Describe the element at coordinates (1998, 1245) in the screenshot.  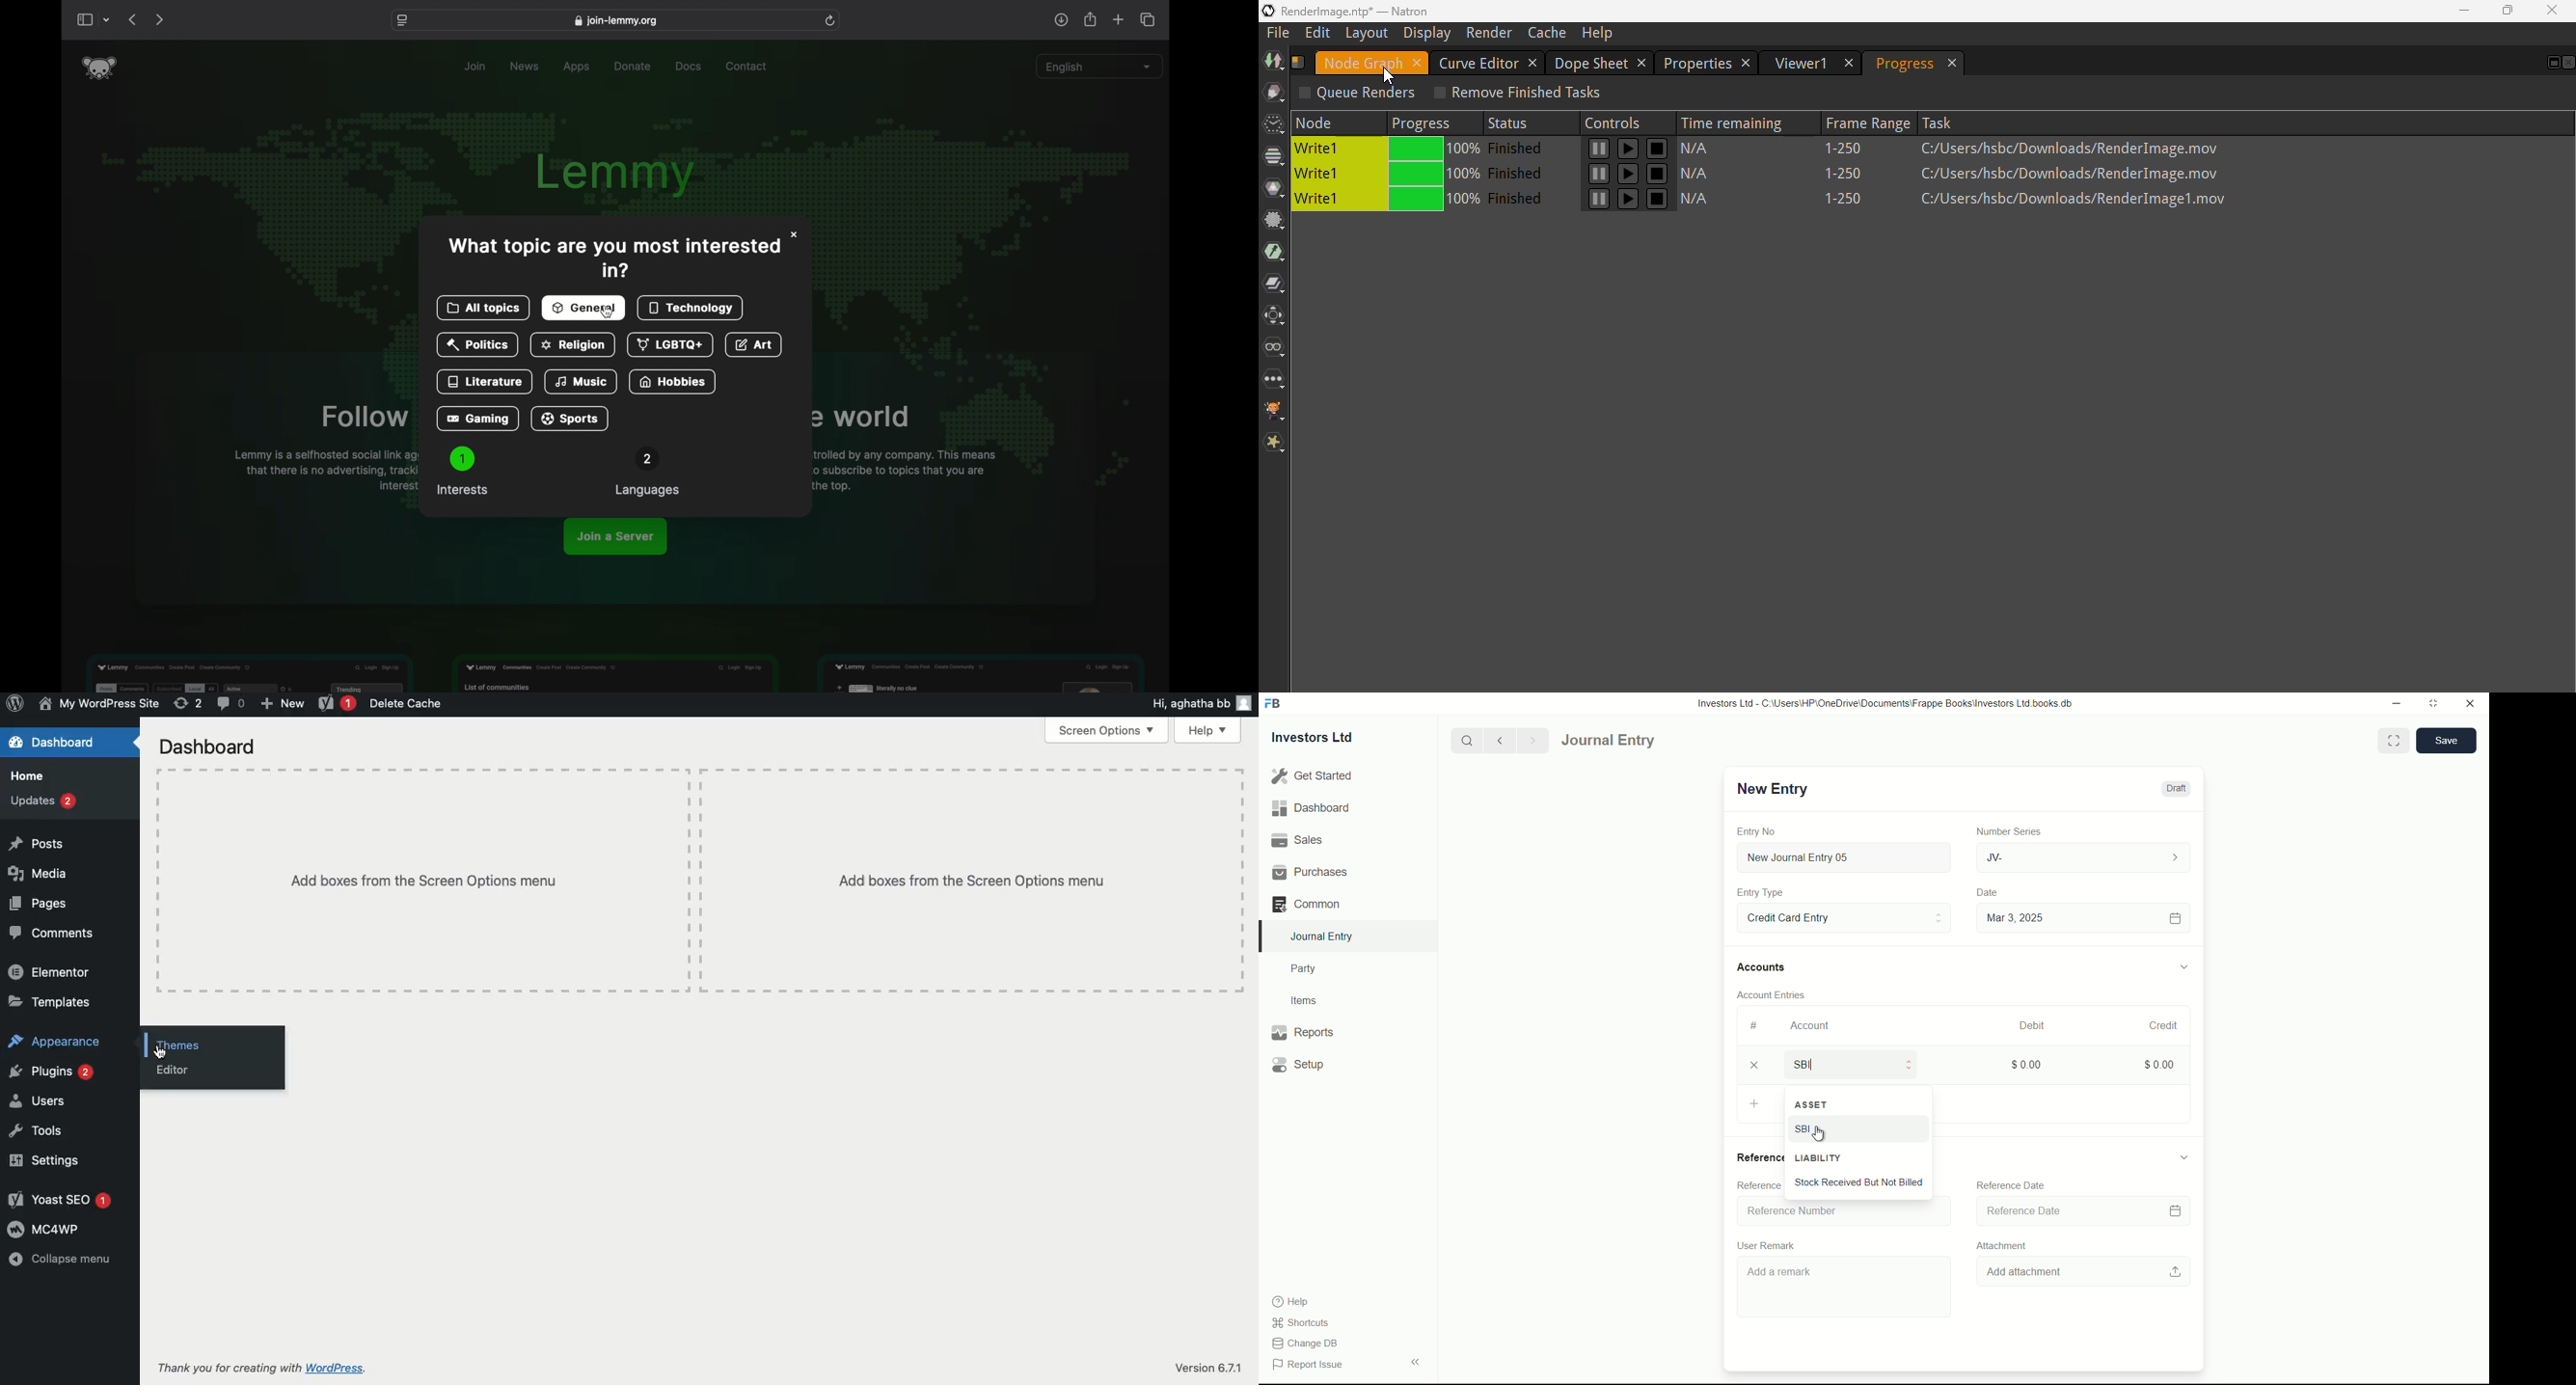
I see `Attachment` at that location.